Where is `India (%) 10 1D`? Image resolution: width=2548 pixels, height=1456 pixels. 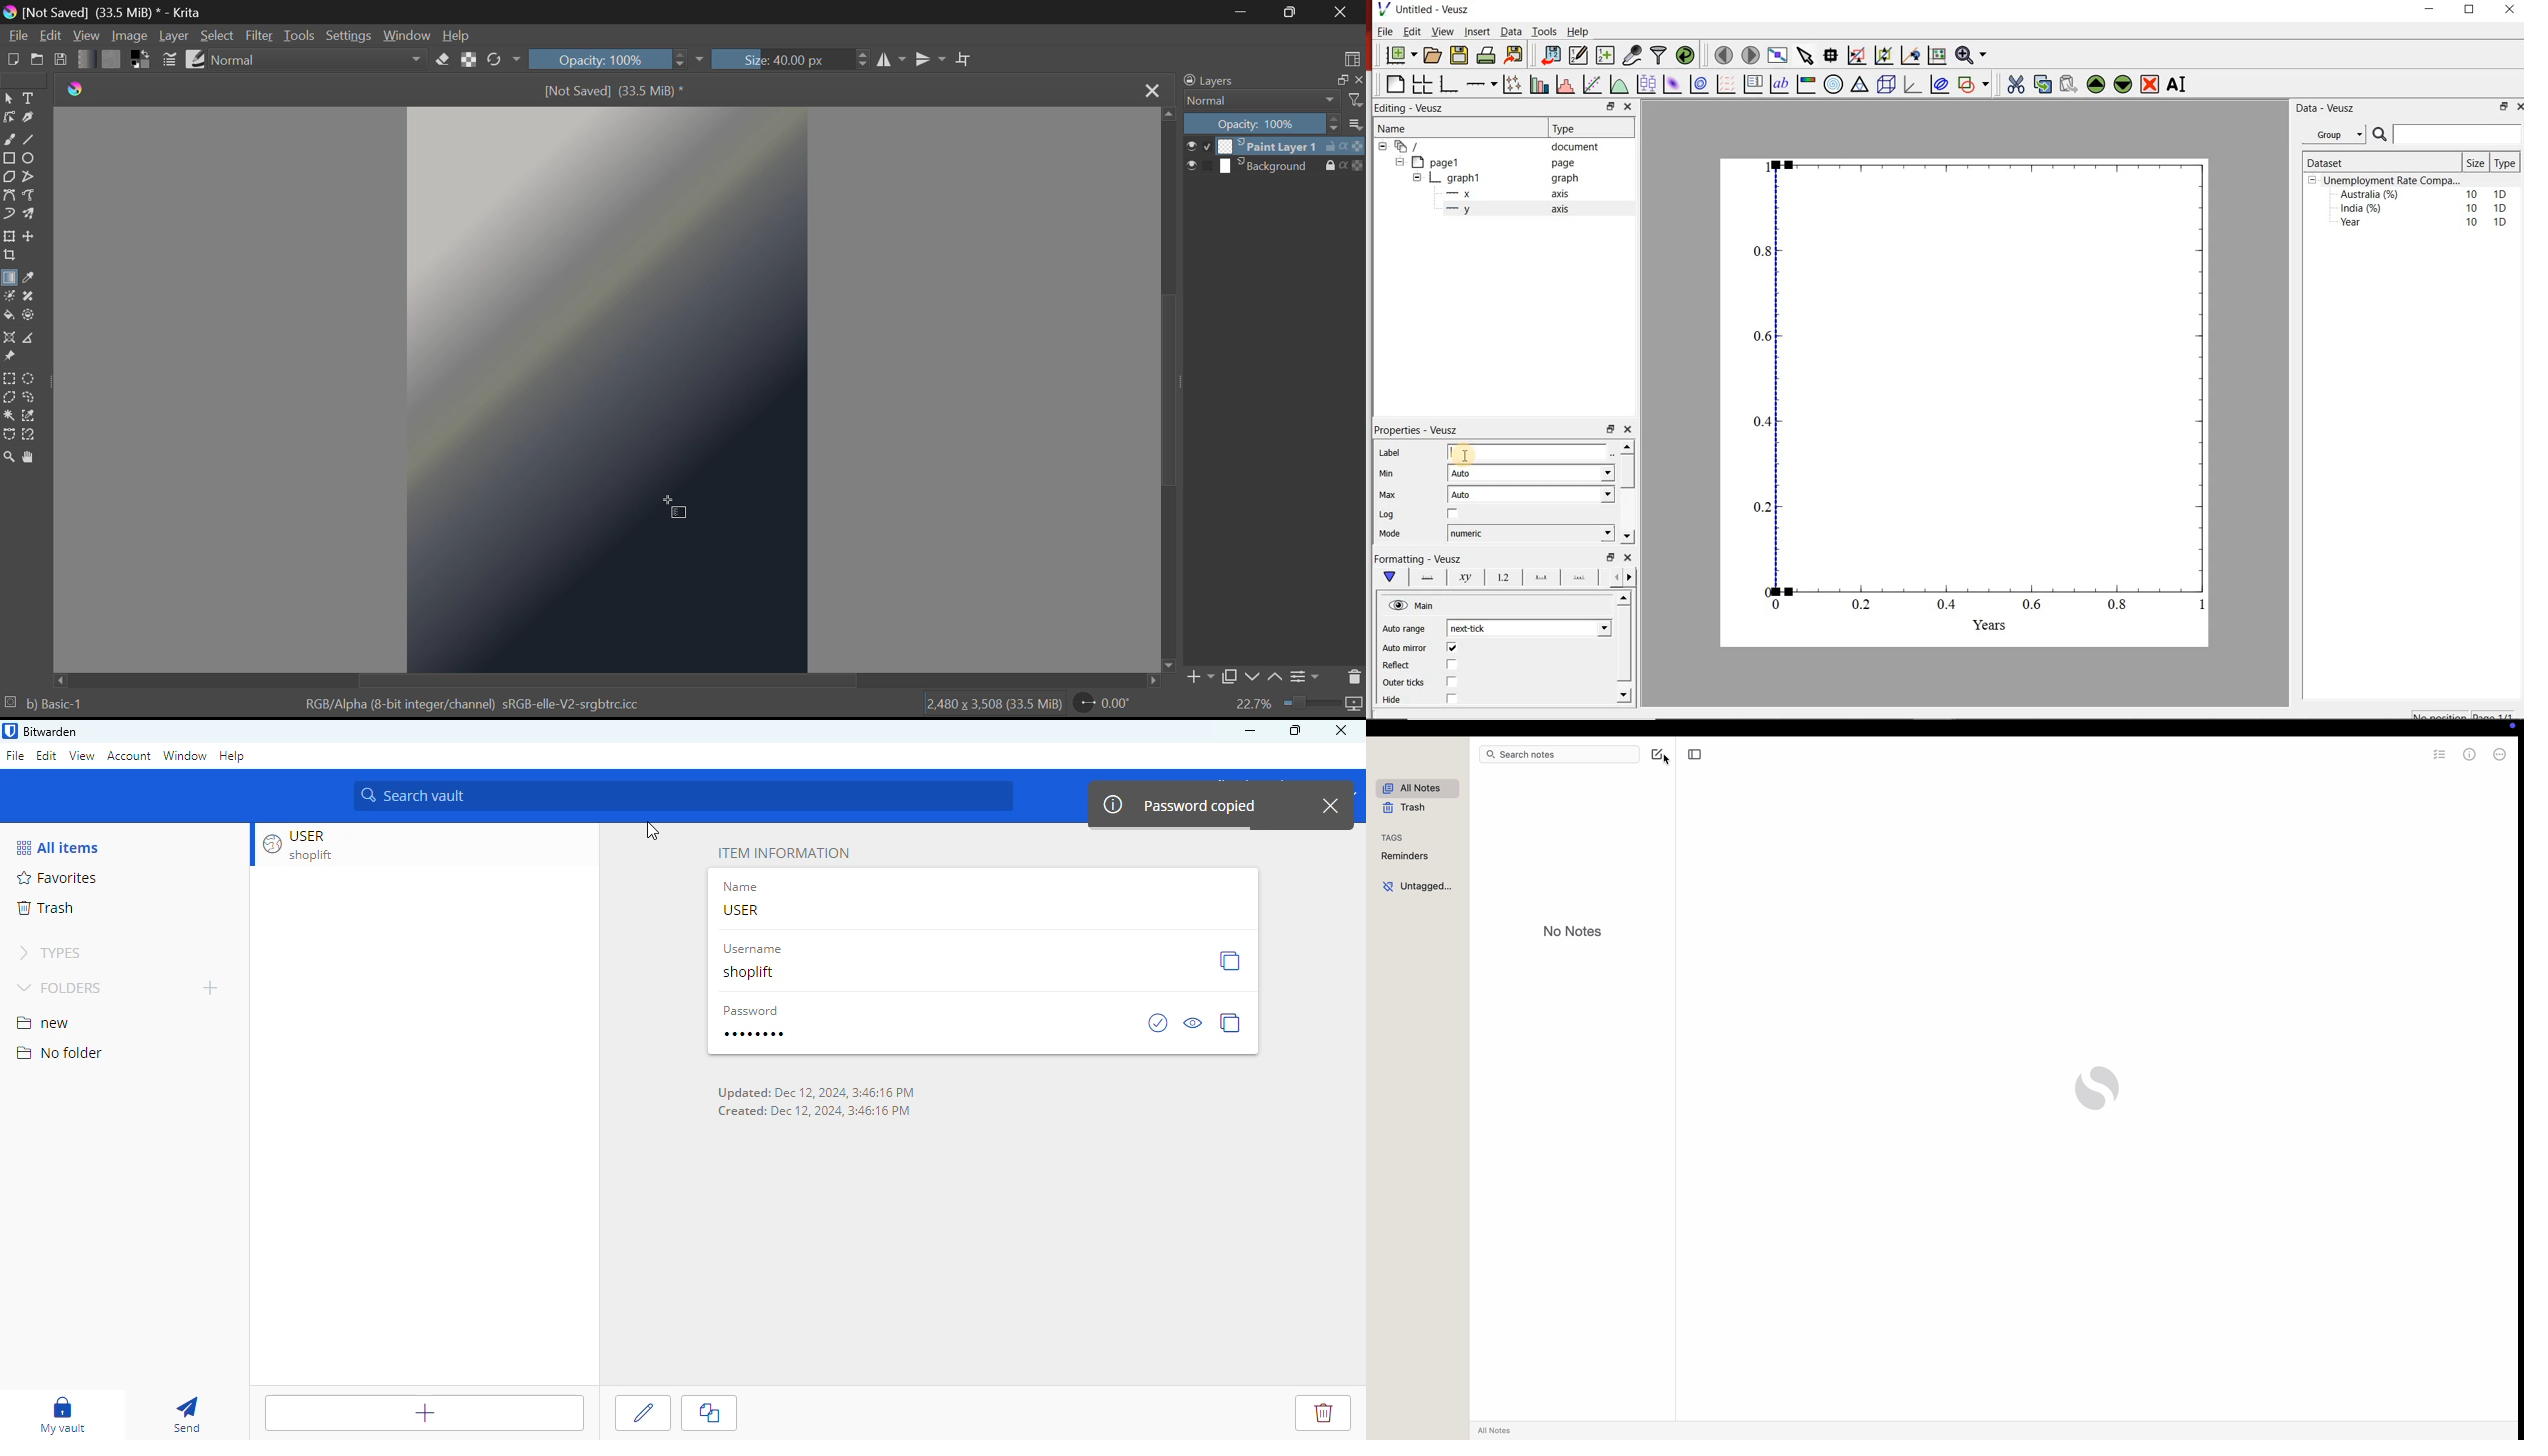 India (%) 10 1D is located at coordinates (2425, 208).